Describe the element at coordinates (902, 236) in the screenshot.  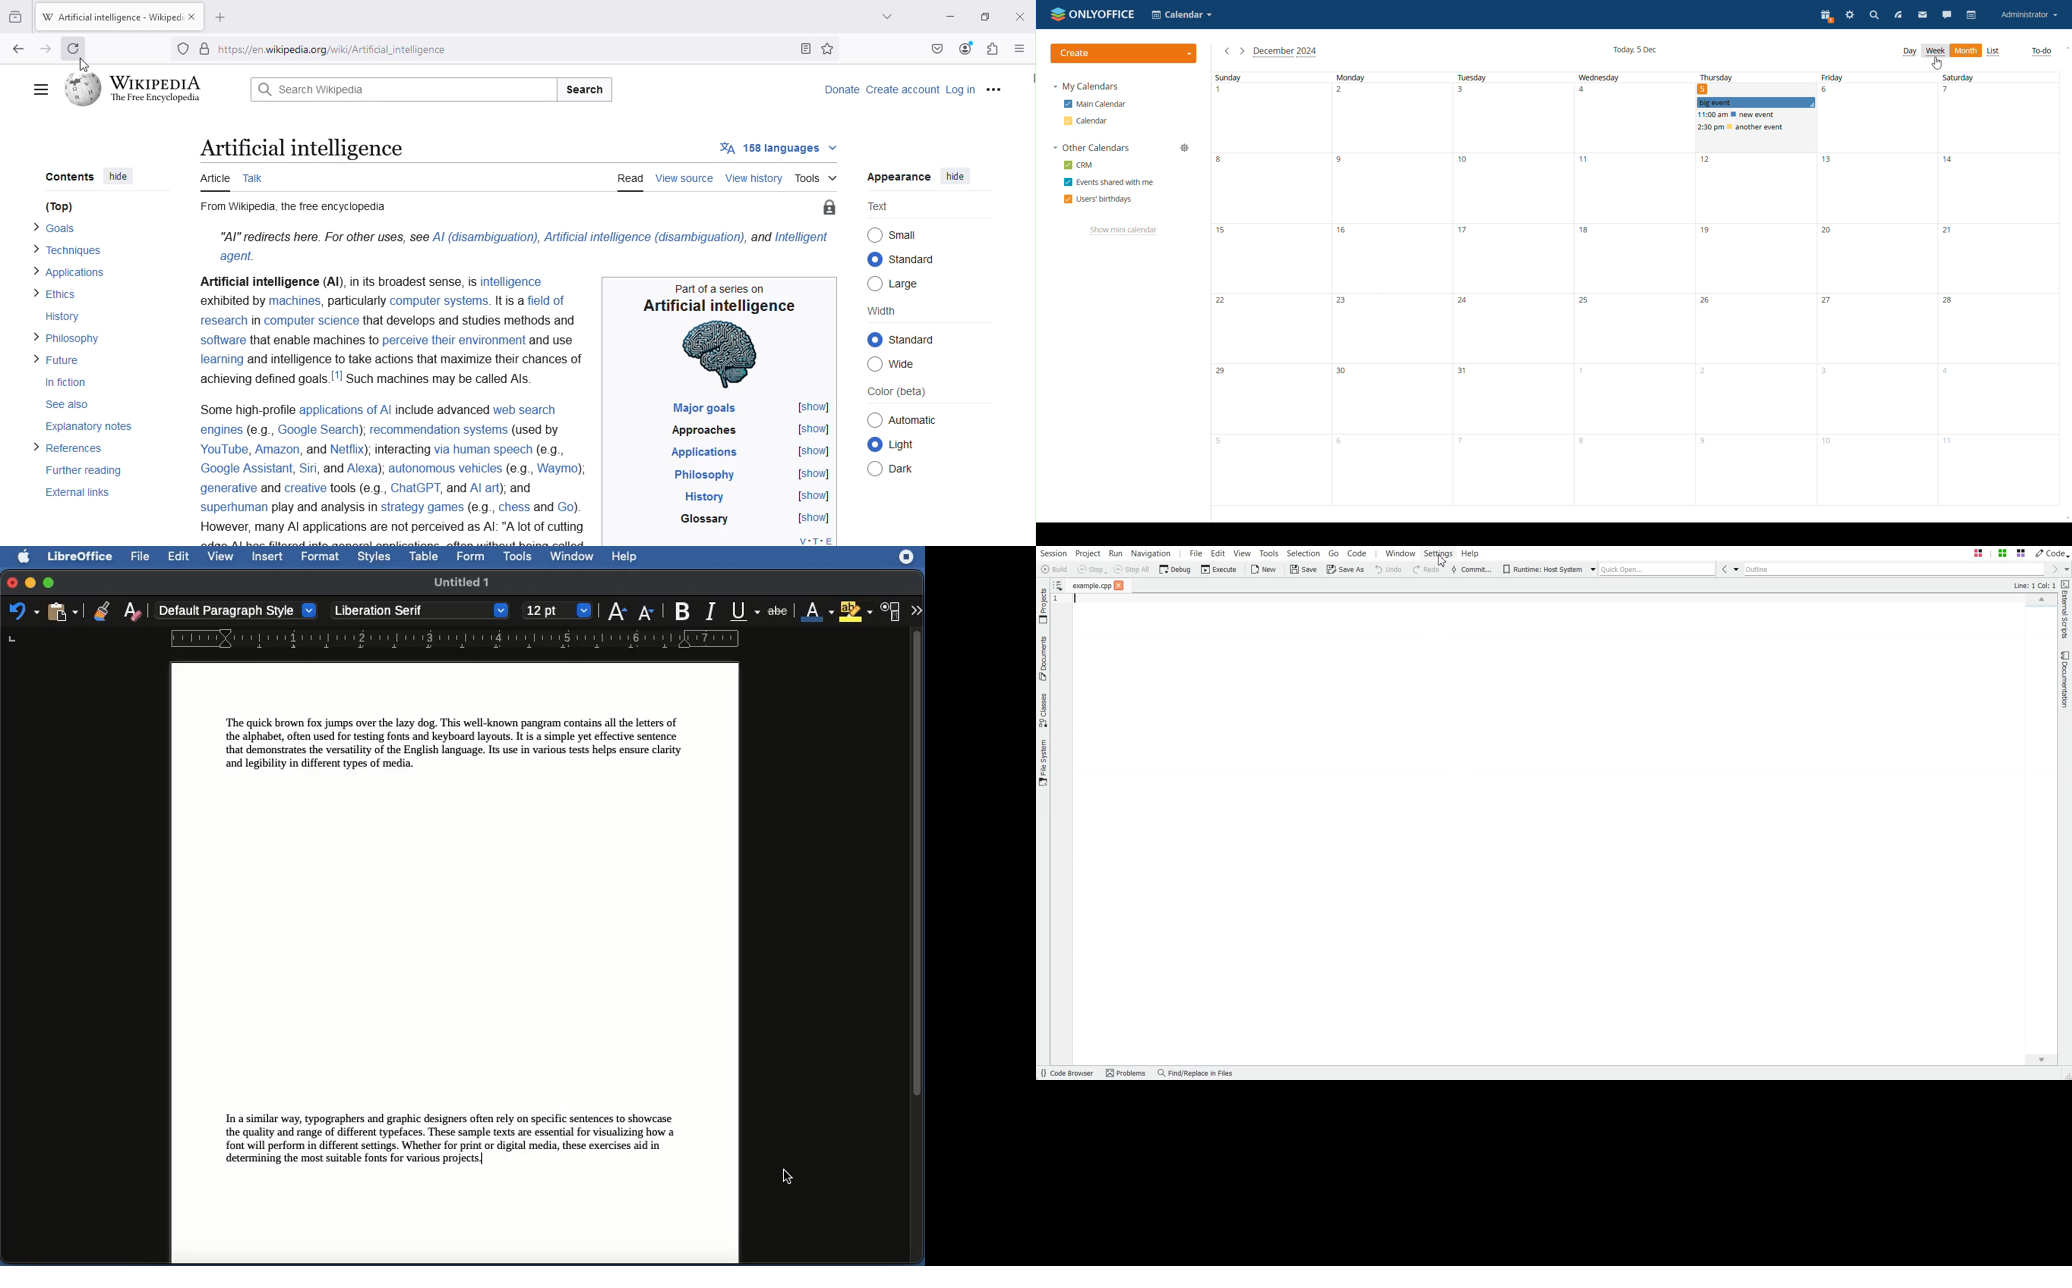
I see `Small` at that location.